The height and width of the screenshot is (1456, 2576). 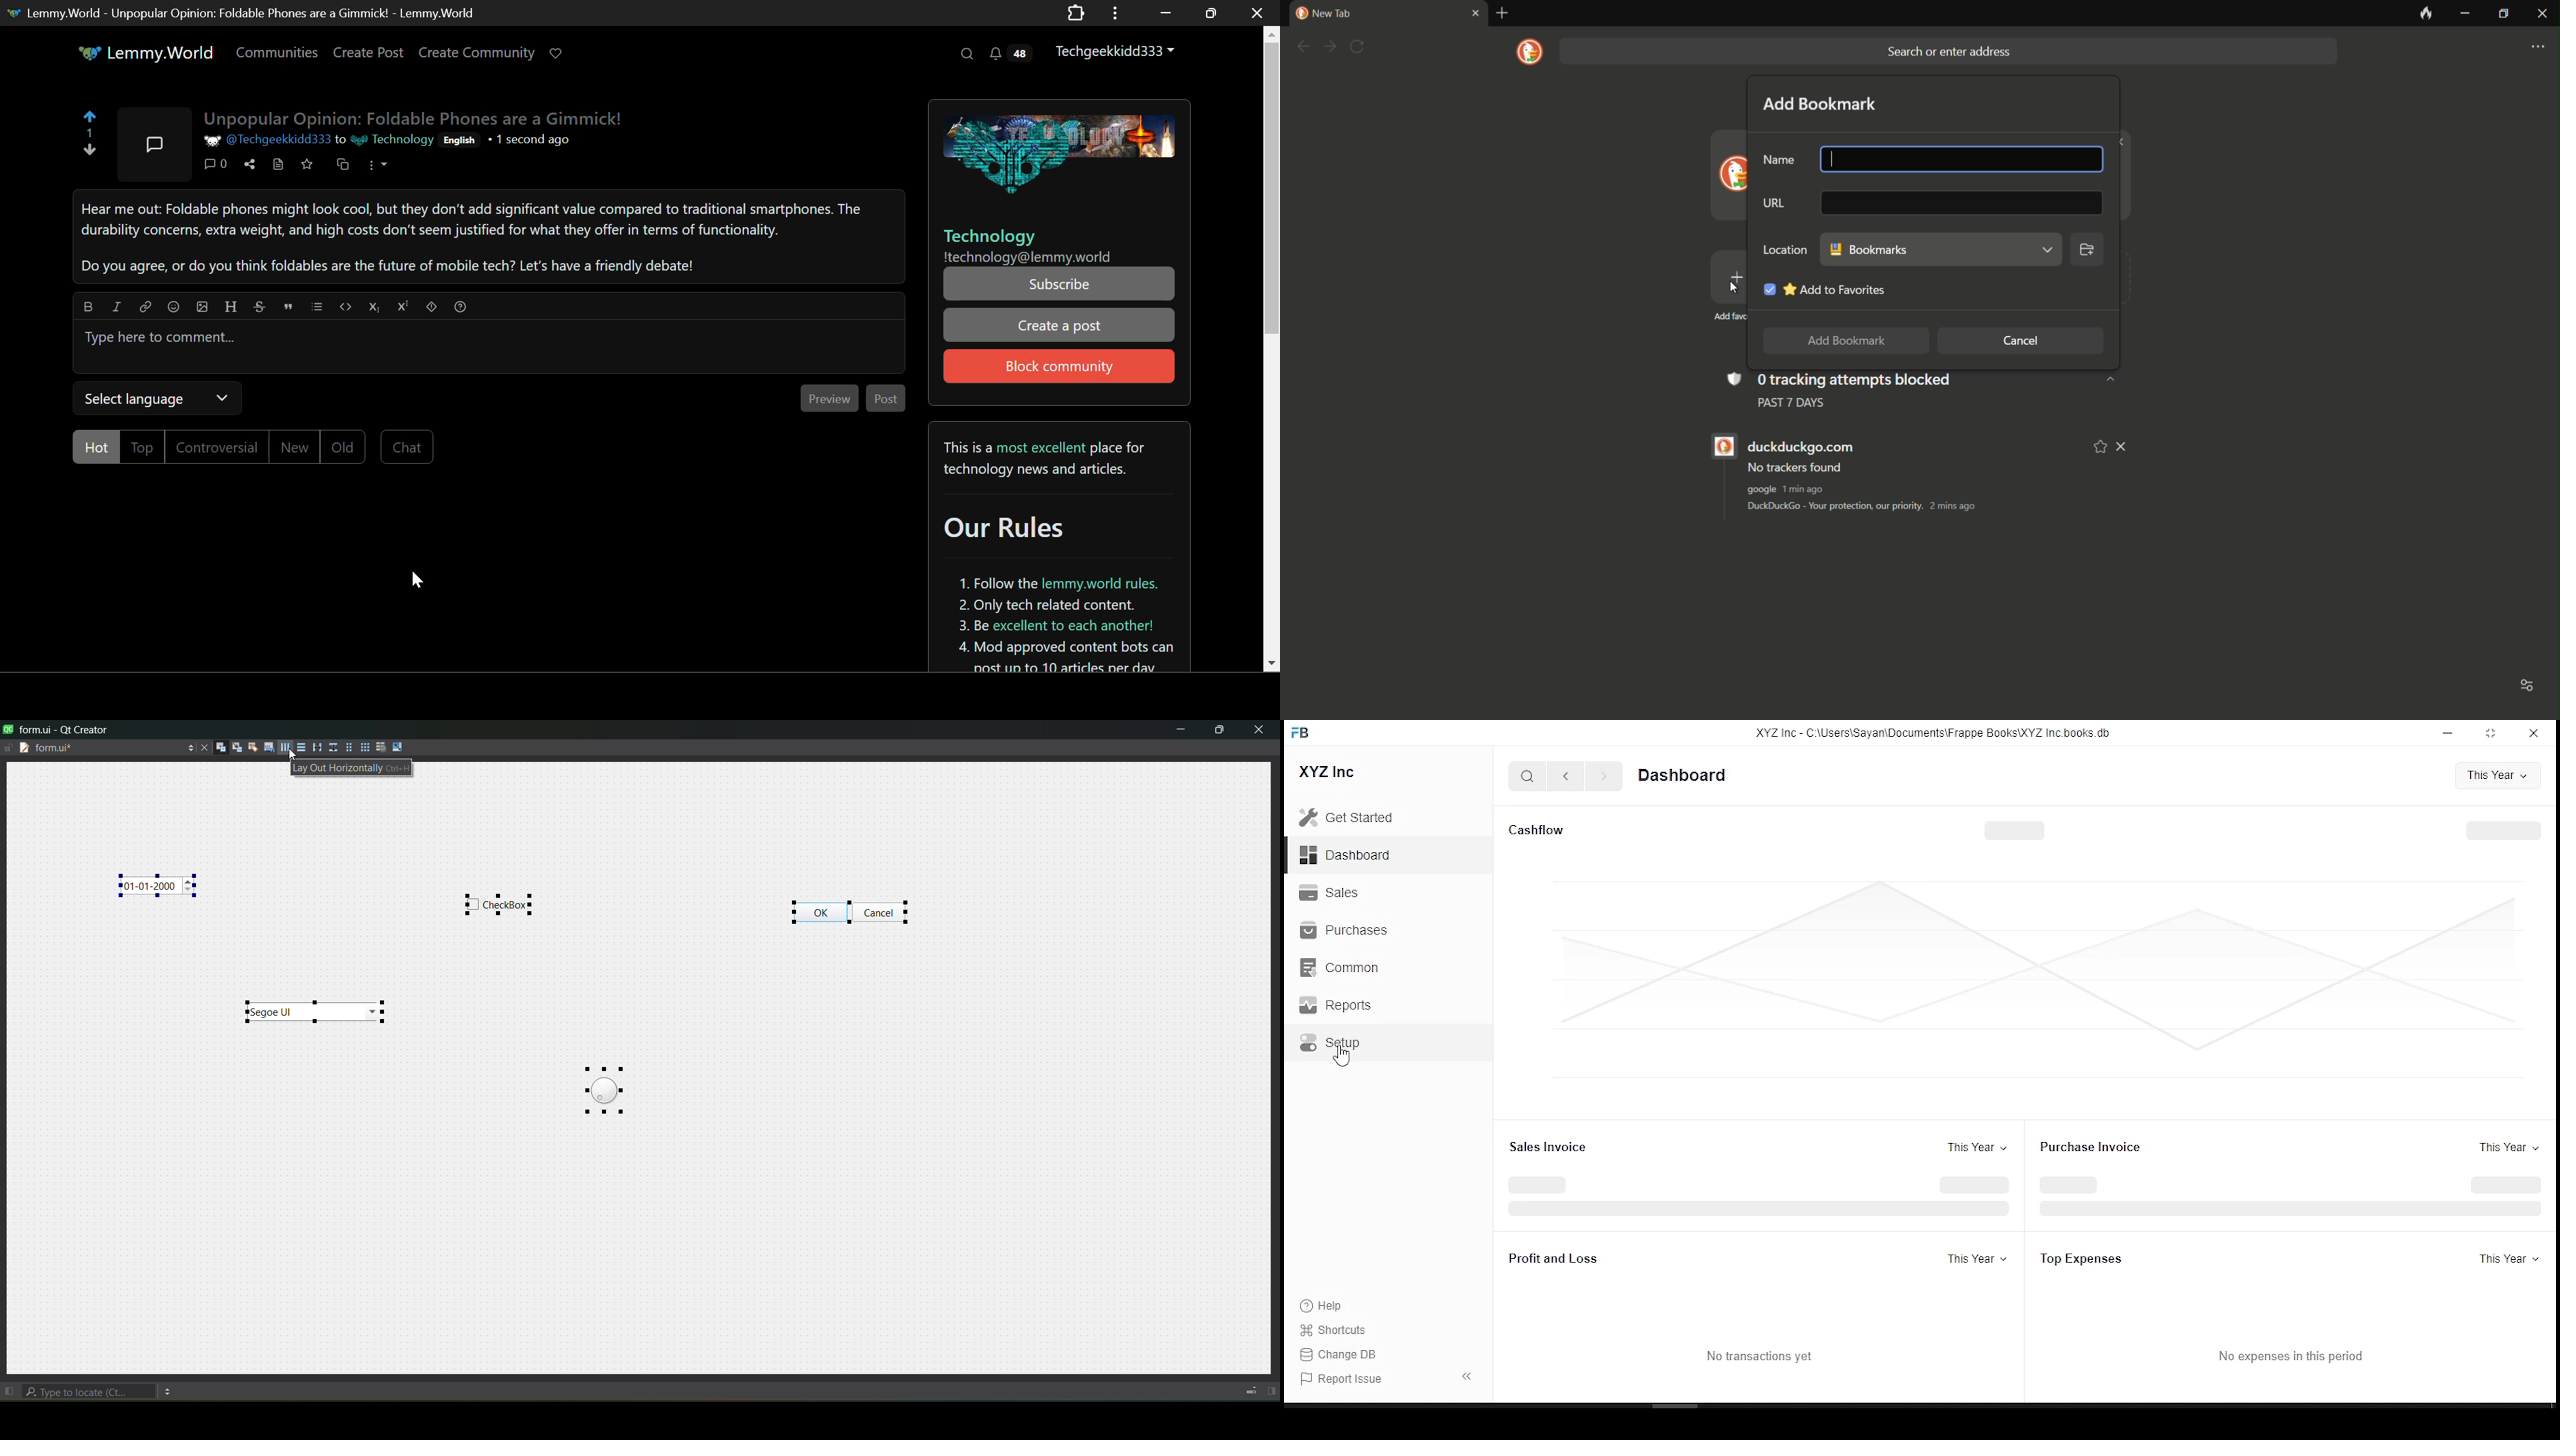 I want to click on Profit and Loss, so click(x=1551, y=1258).